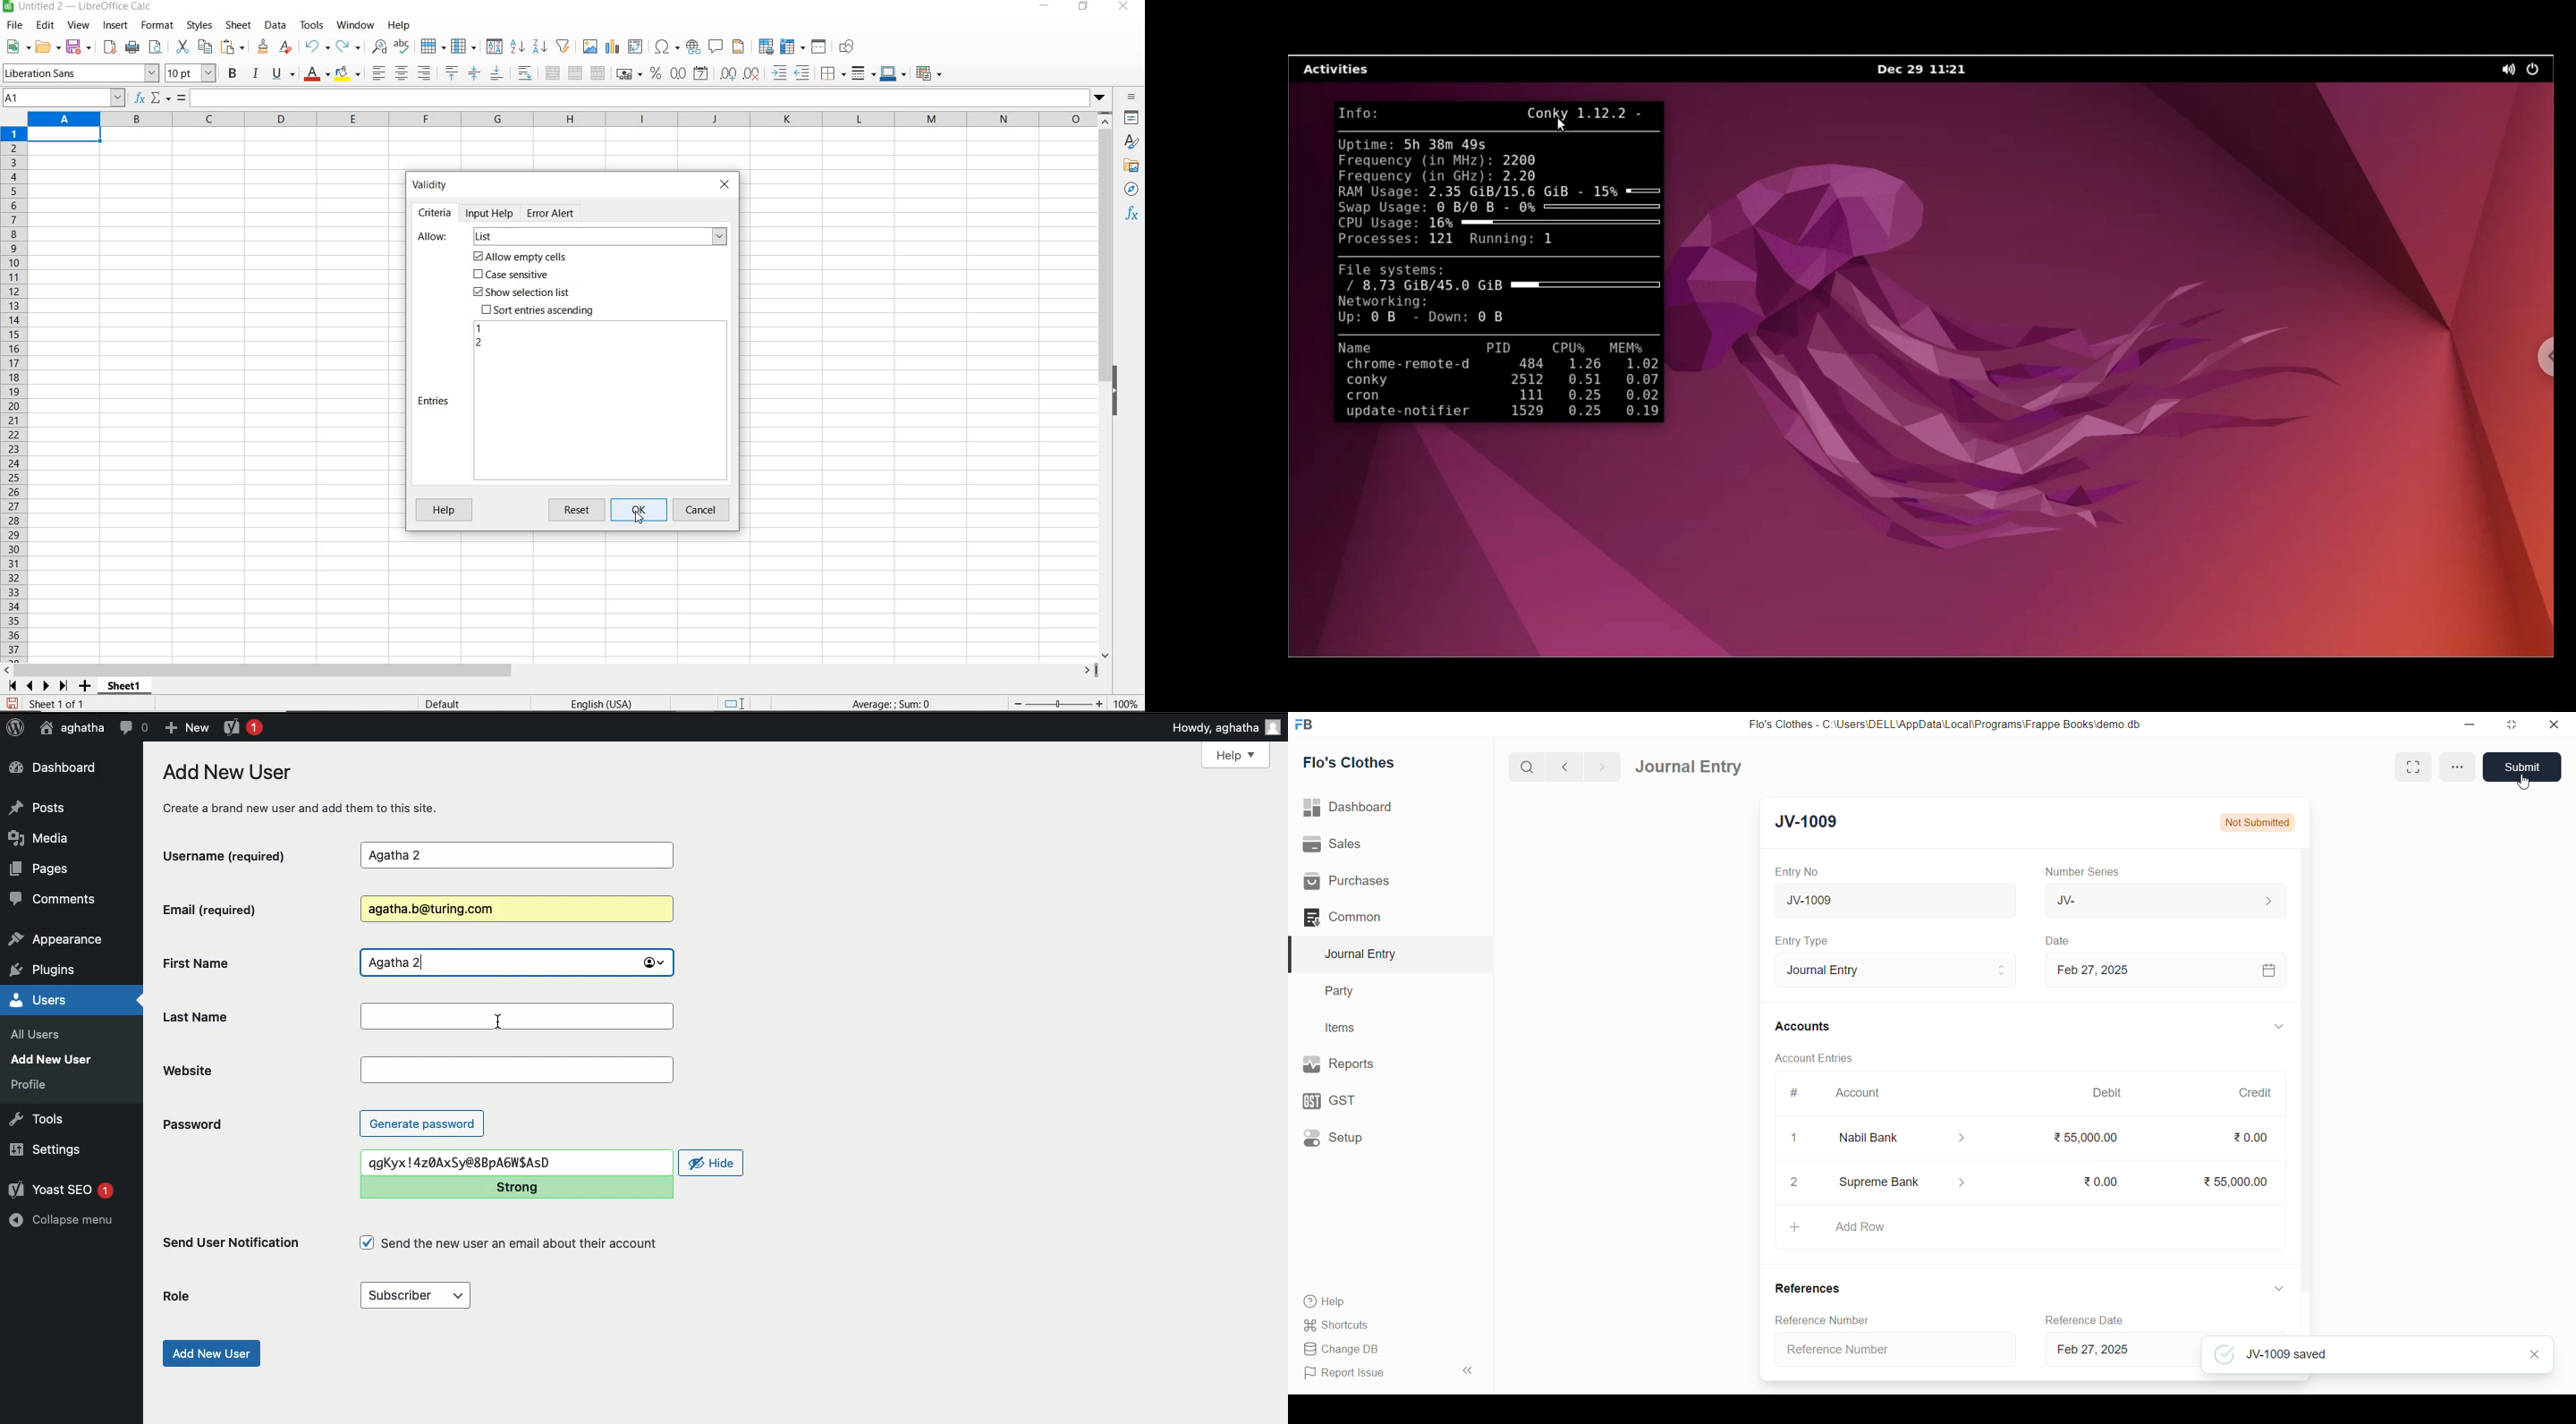 The image size is (2576, 1428). Describe the element at coordinates (426, 73) in the screenshot. I see `align right` at that location.